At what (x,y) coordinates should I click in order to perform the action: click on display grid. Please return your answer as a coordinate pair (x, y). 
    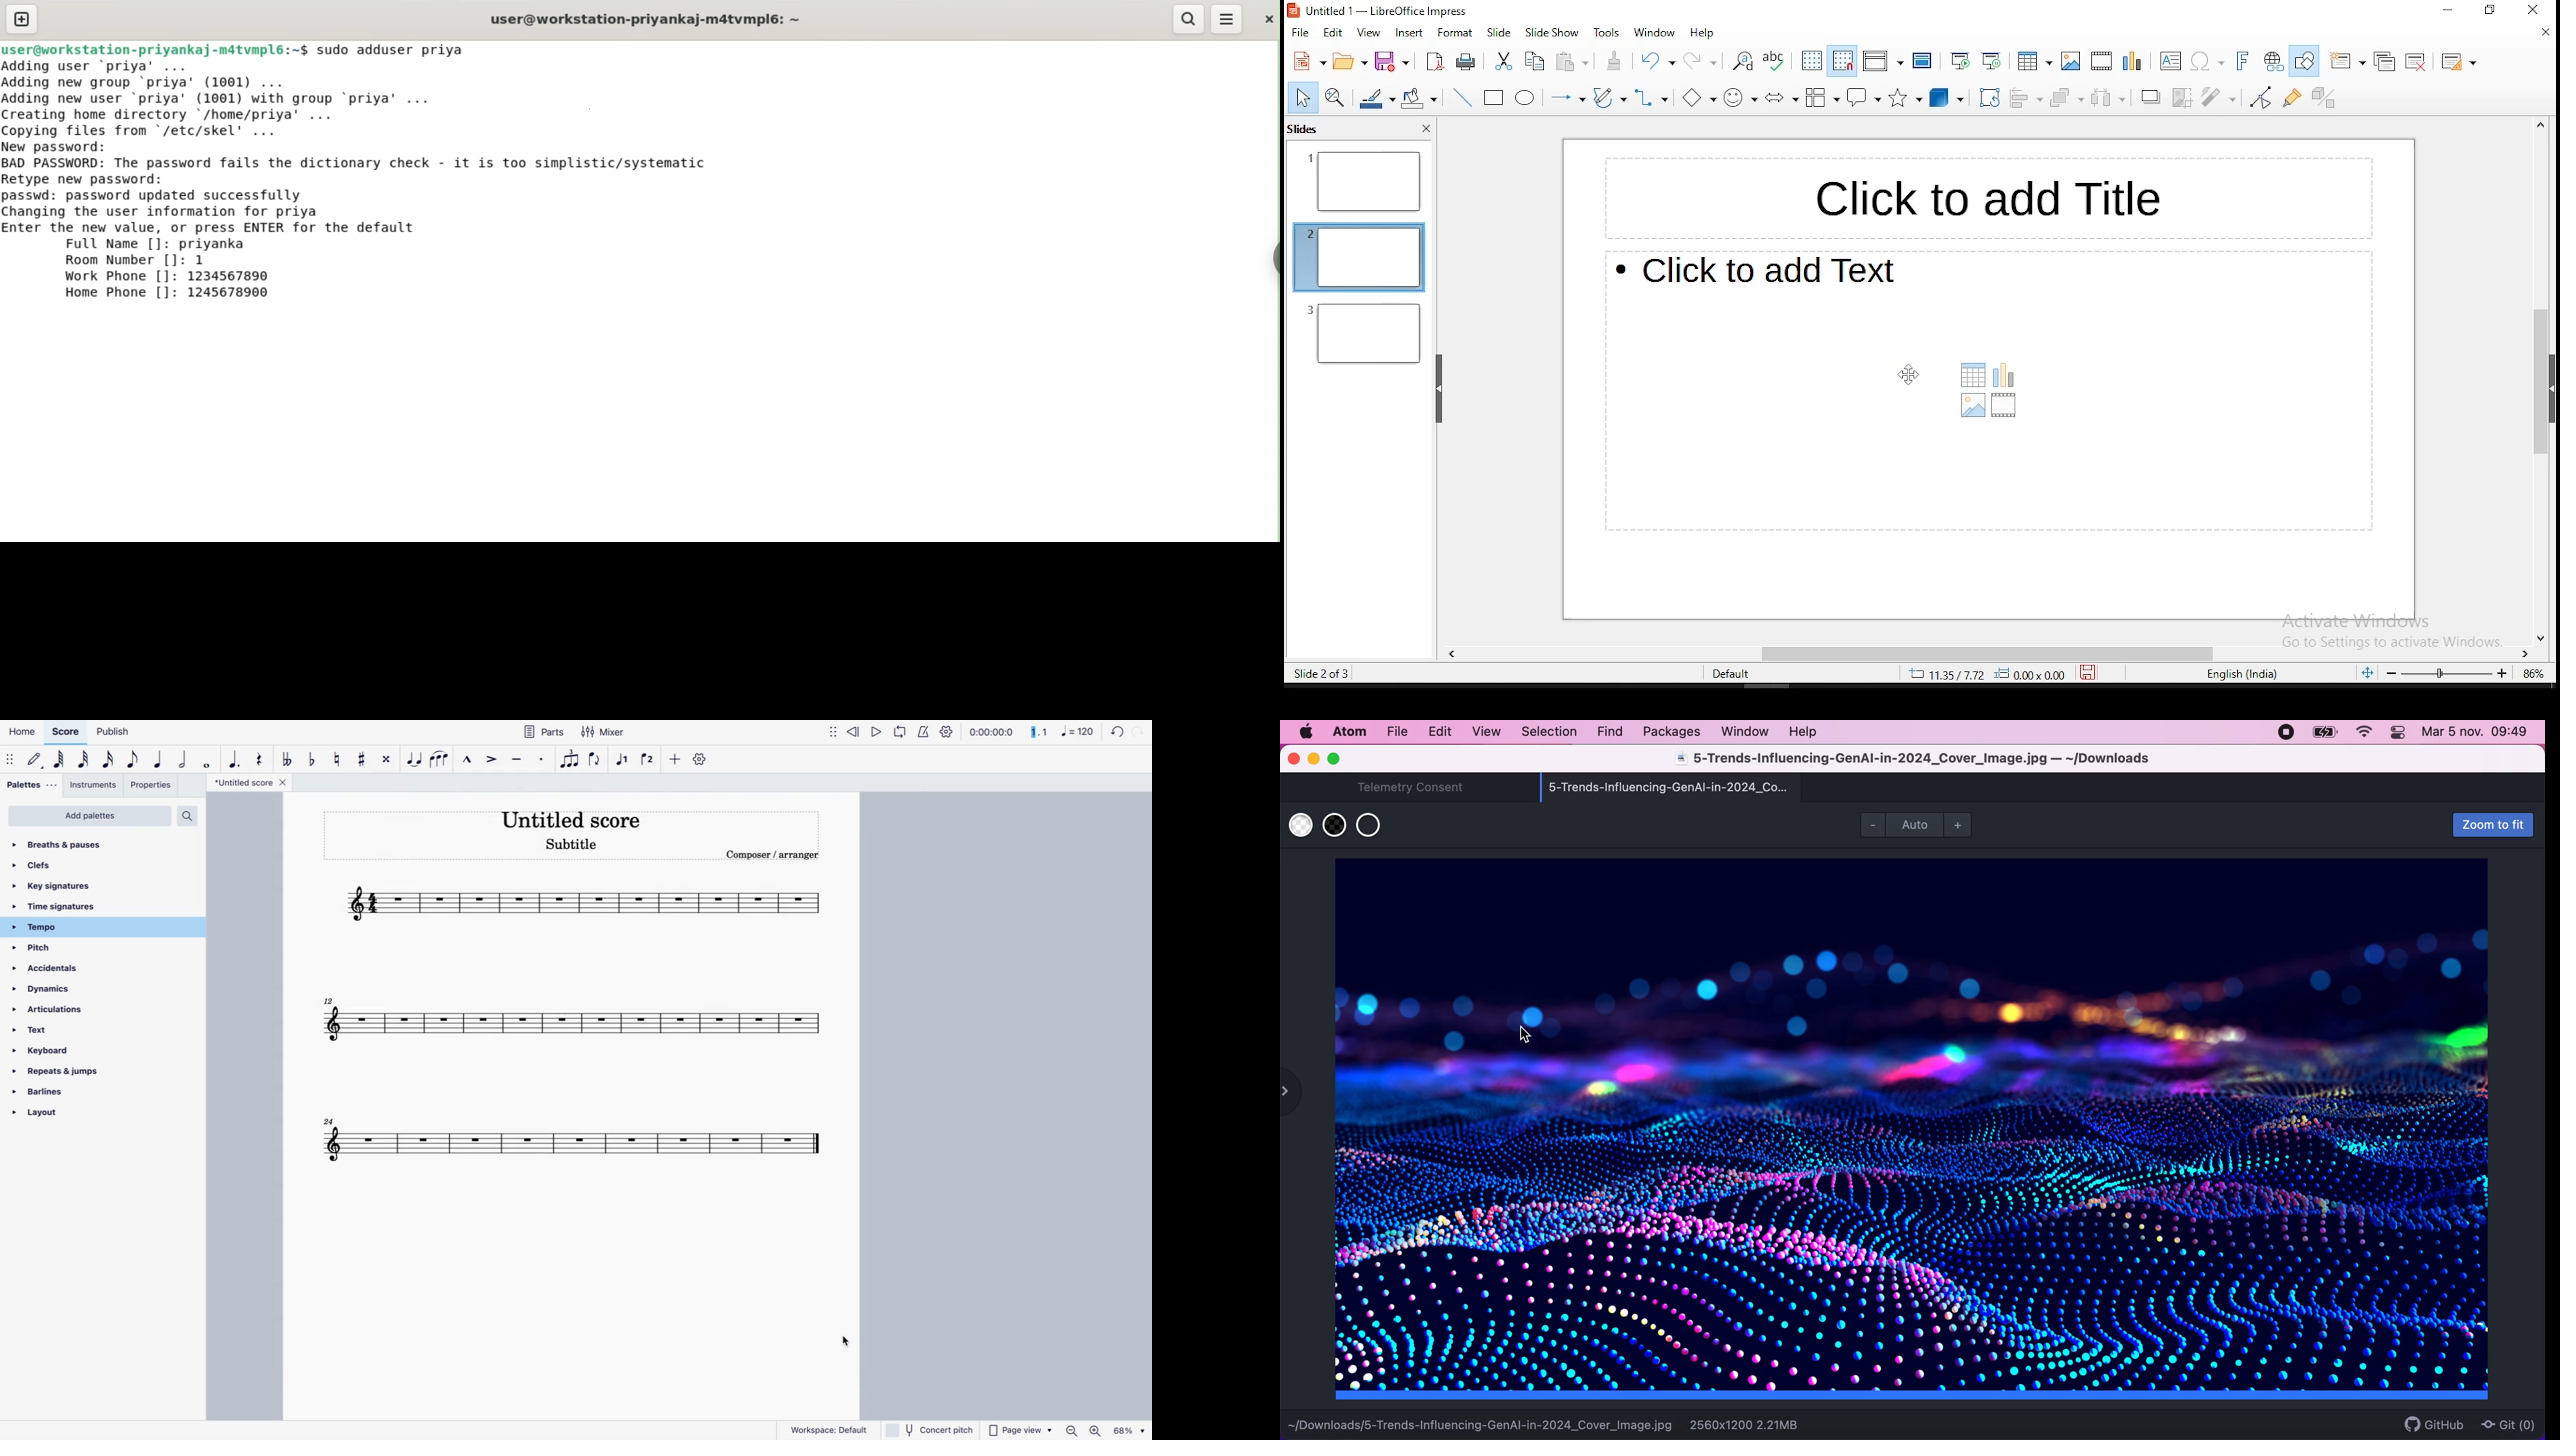
    Looking at the image, I should click on (1812, 62).